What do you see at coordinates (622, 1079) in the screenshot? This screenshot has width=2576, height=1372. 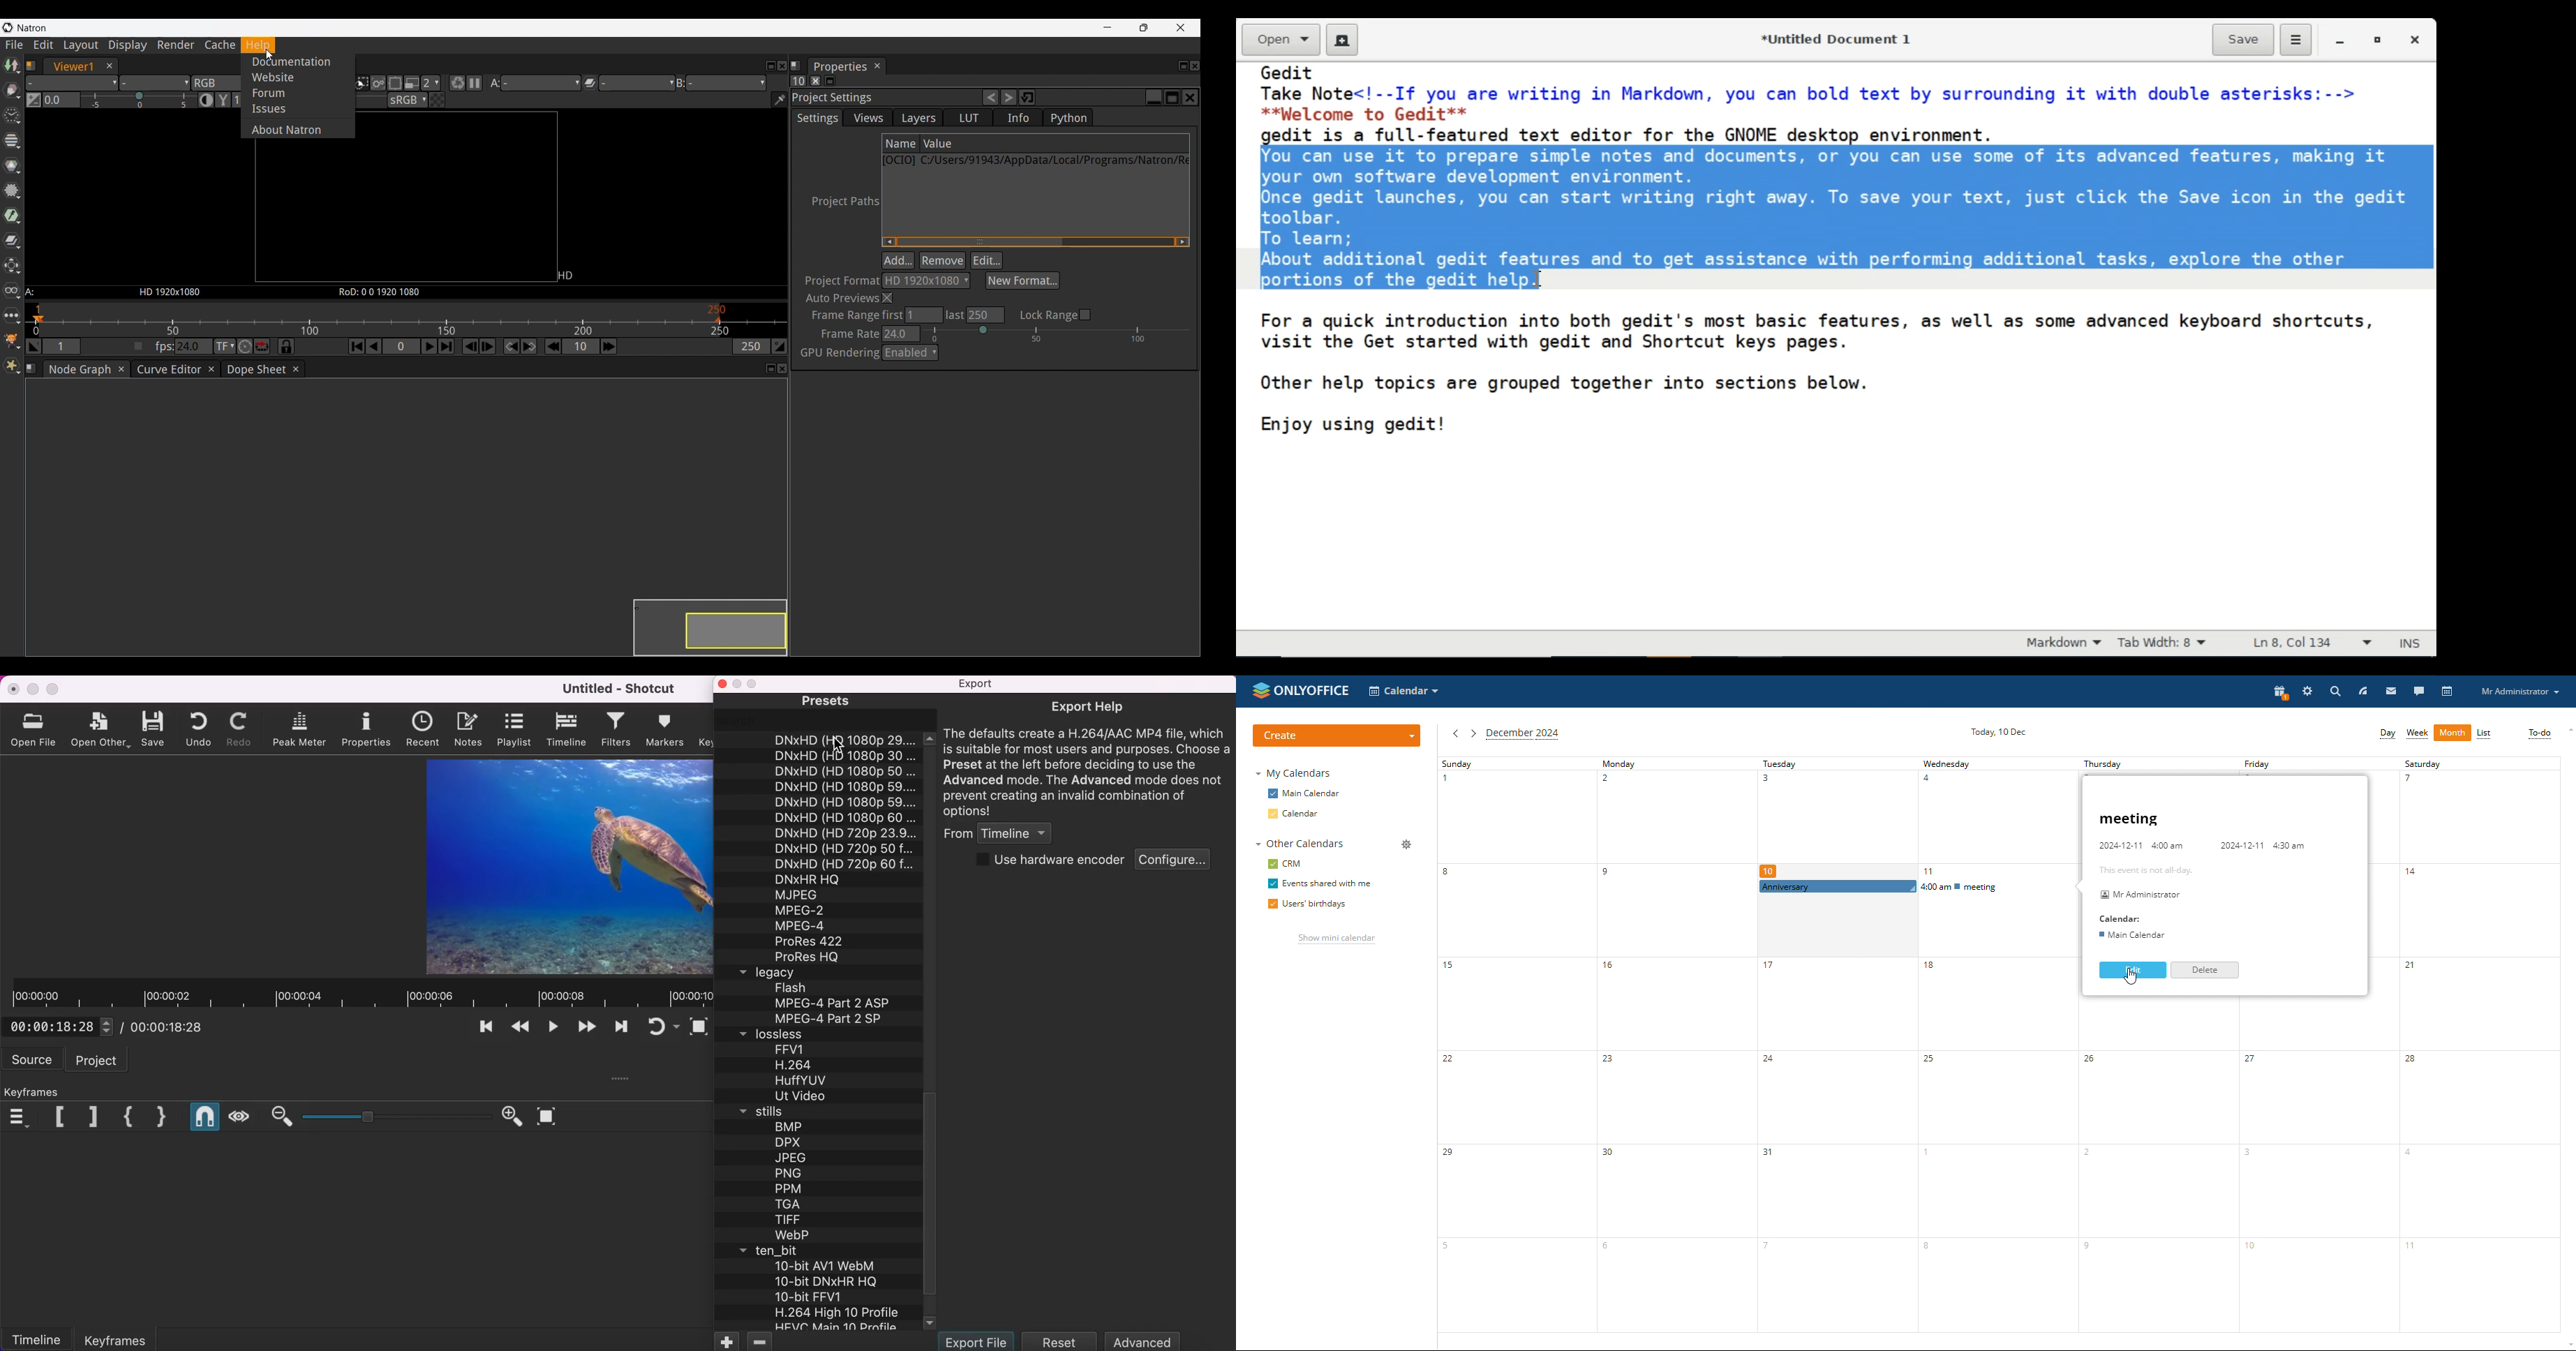 I see `six suspensory points` at bounding box center [622, 1079].